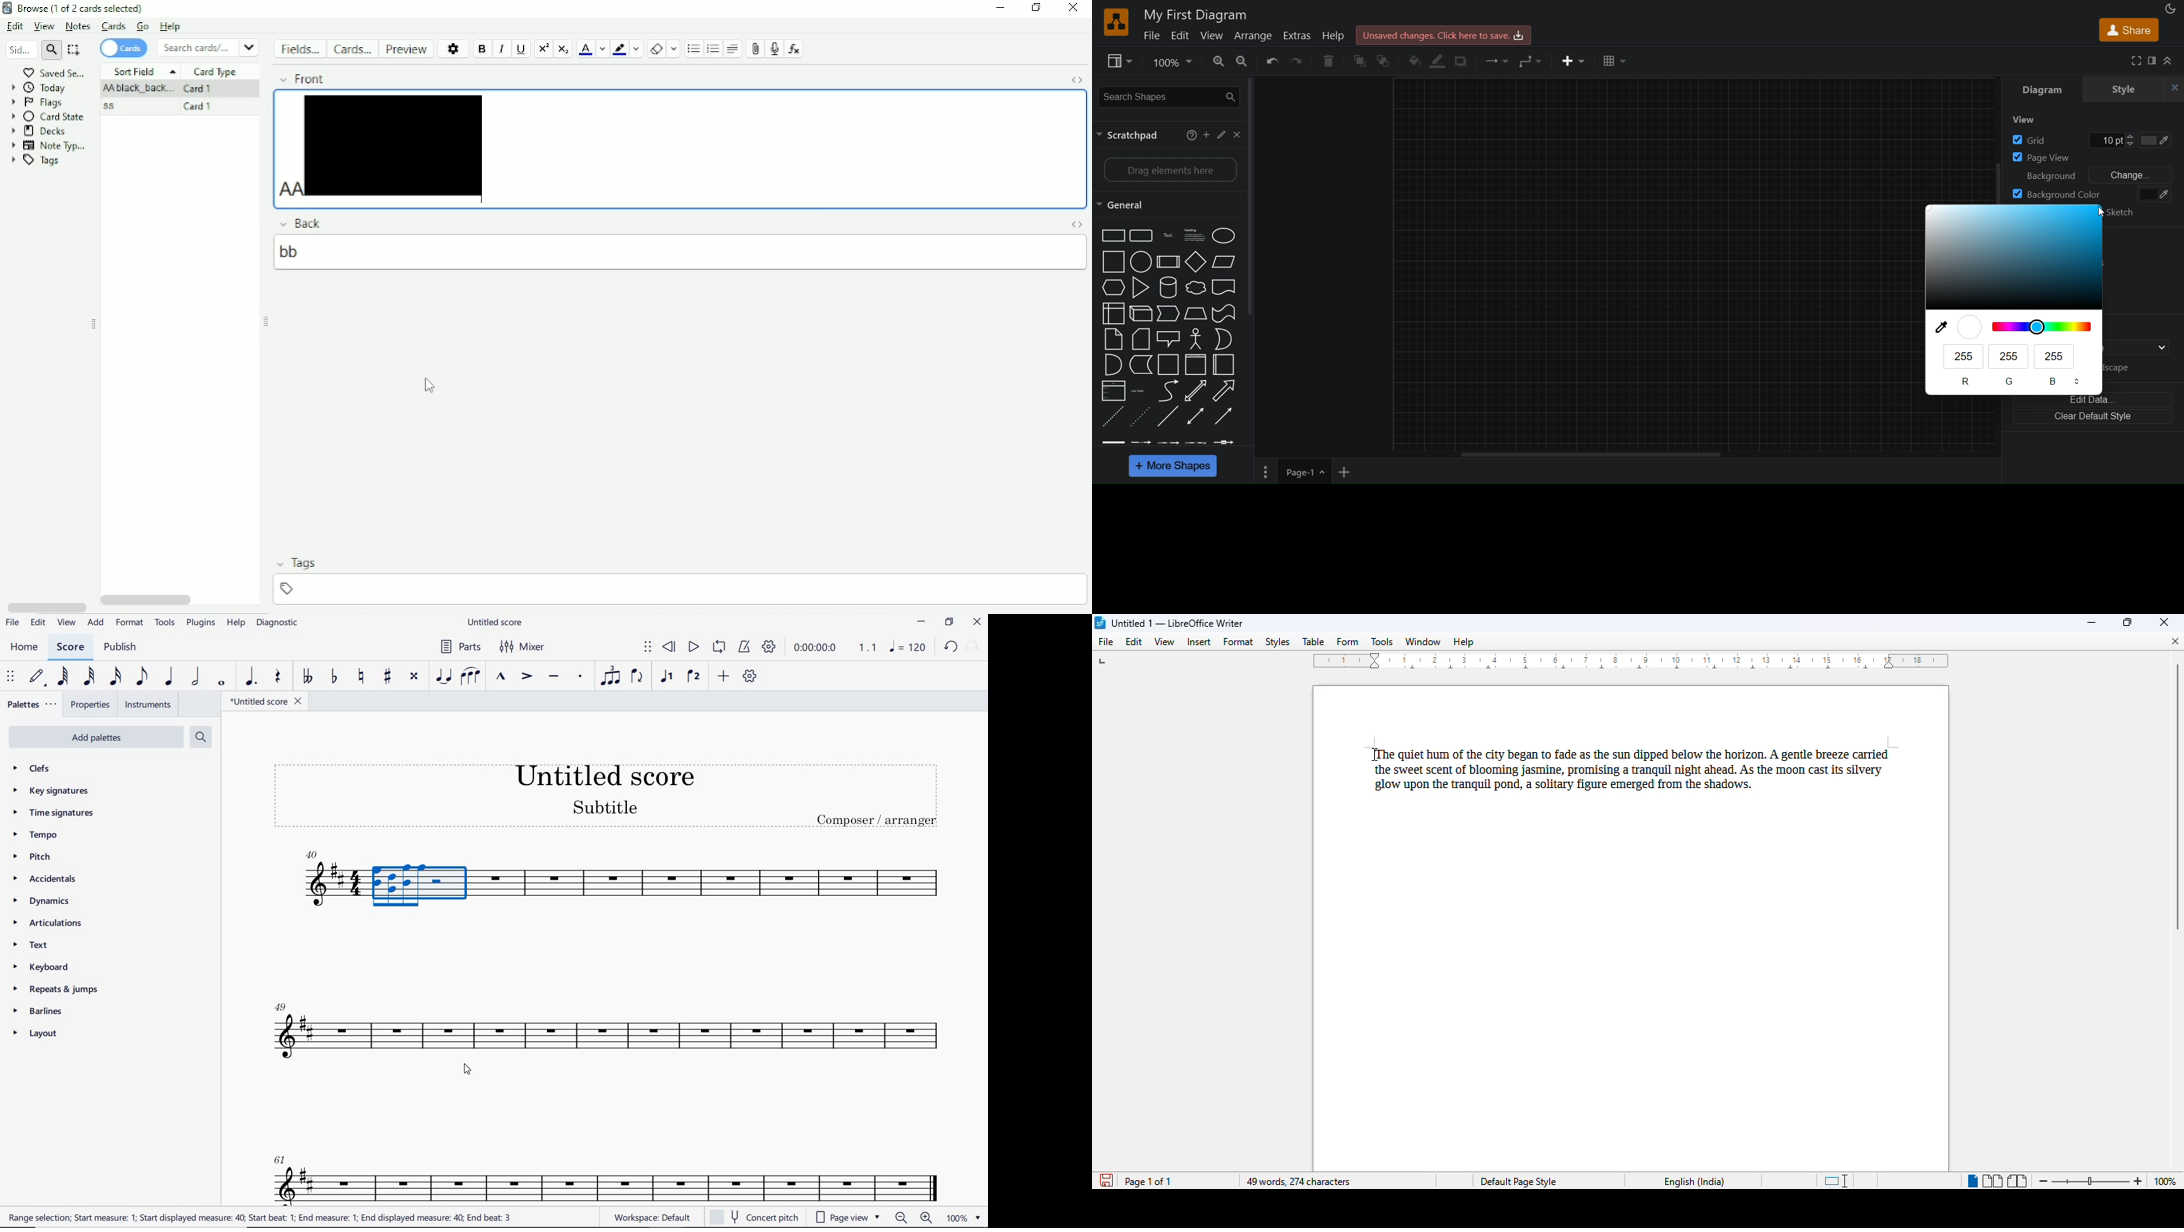 The image size is (2184, 1232). What do you see at coordinates (1971, 1182) in the screenshot?
I see `single-page view` at bounding box center [1971, 1182].